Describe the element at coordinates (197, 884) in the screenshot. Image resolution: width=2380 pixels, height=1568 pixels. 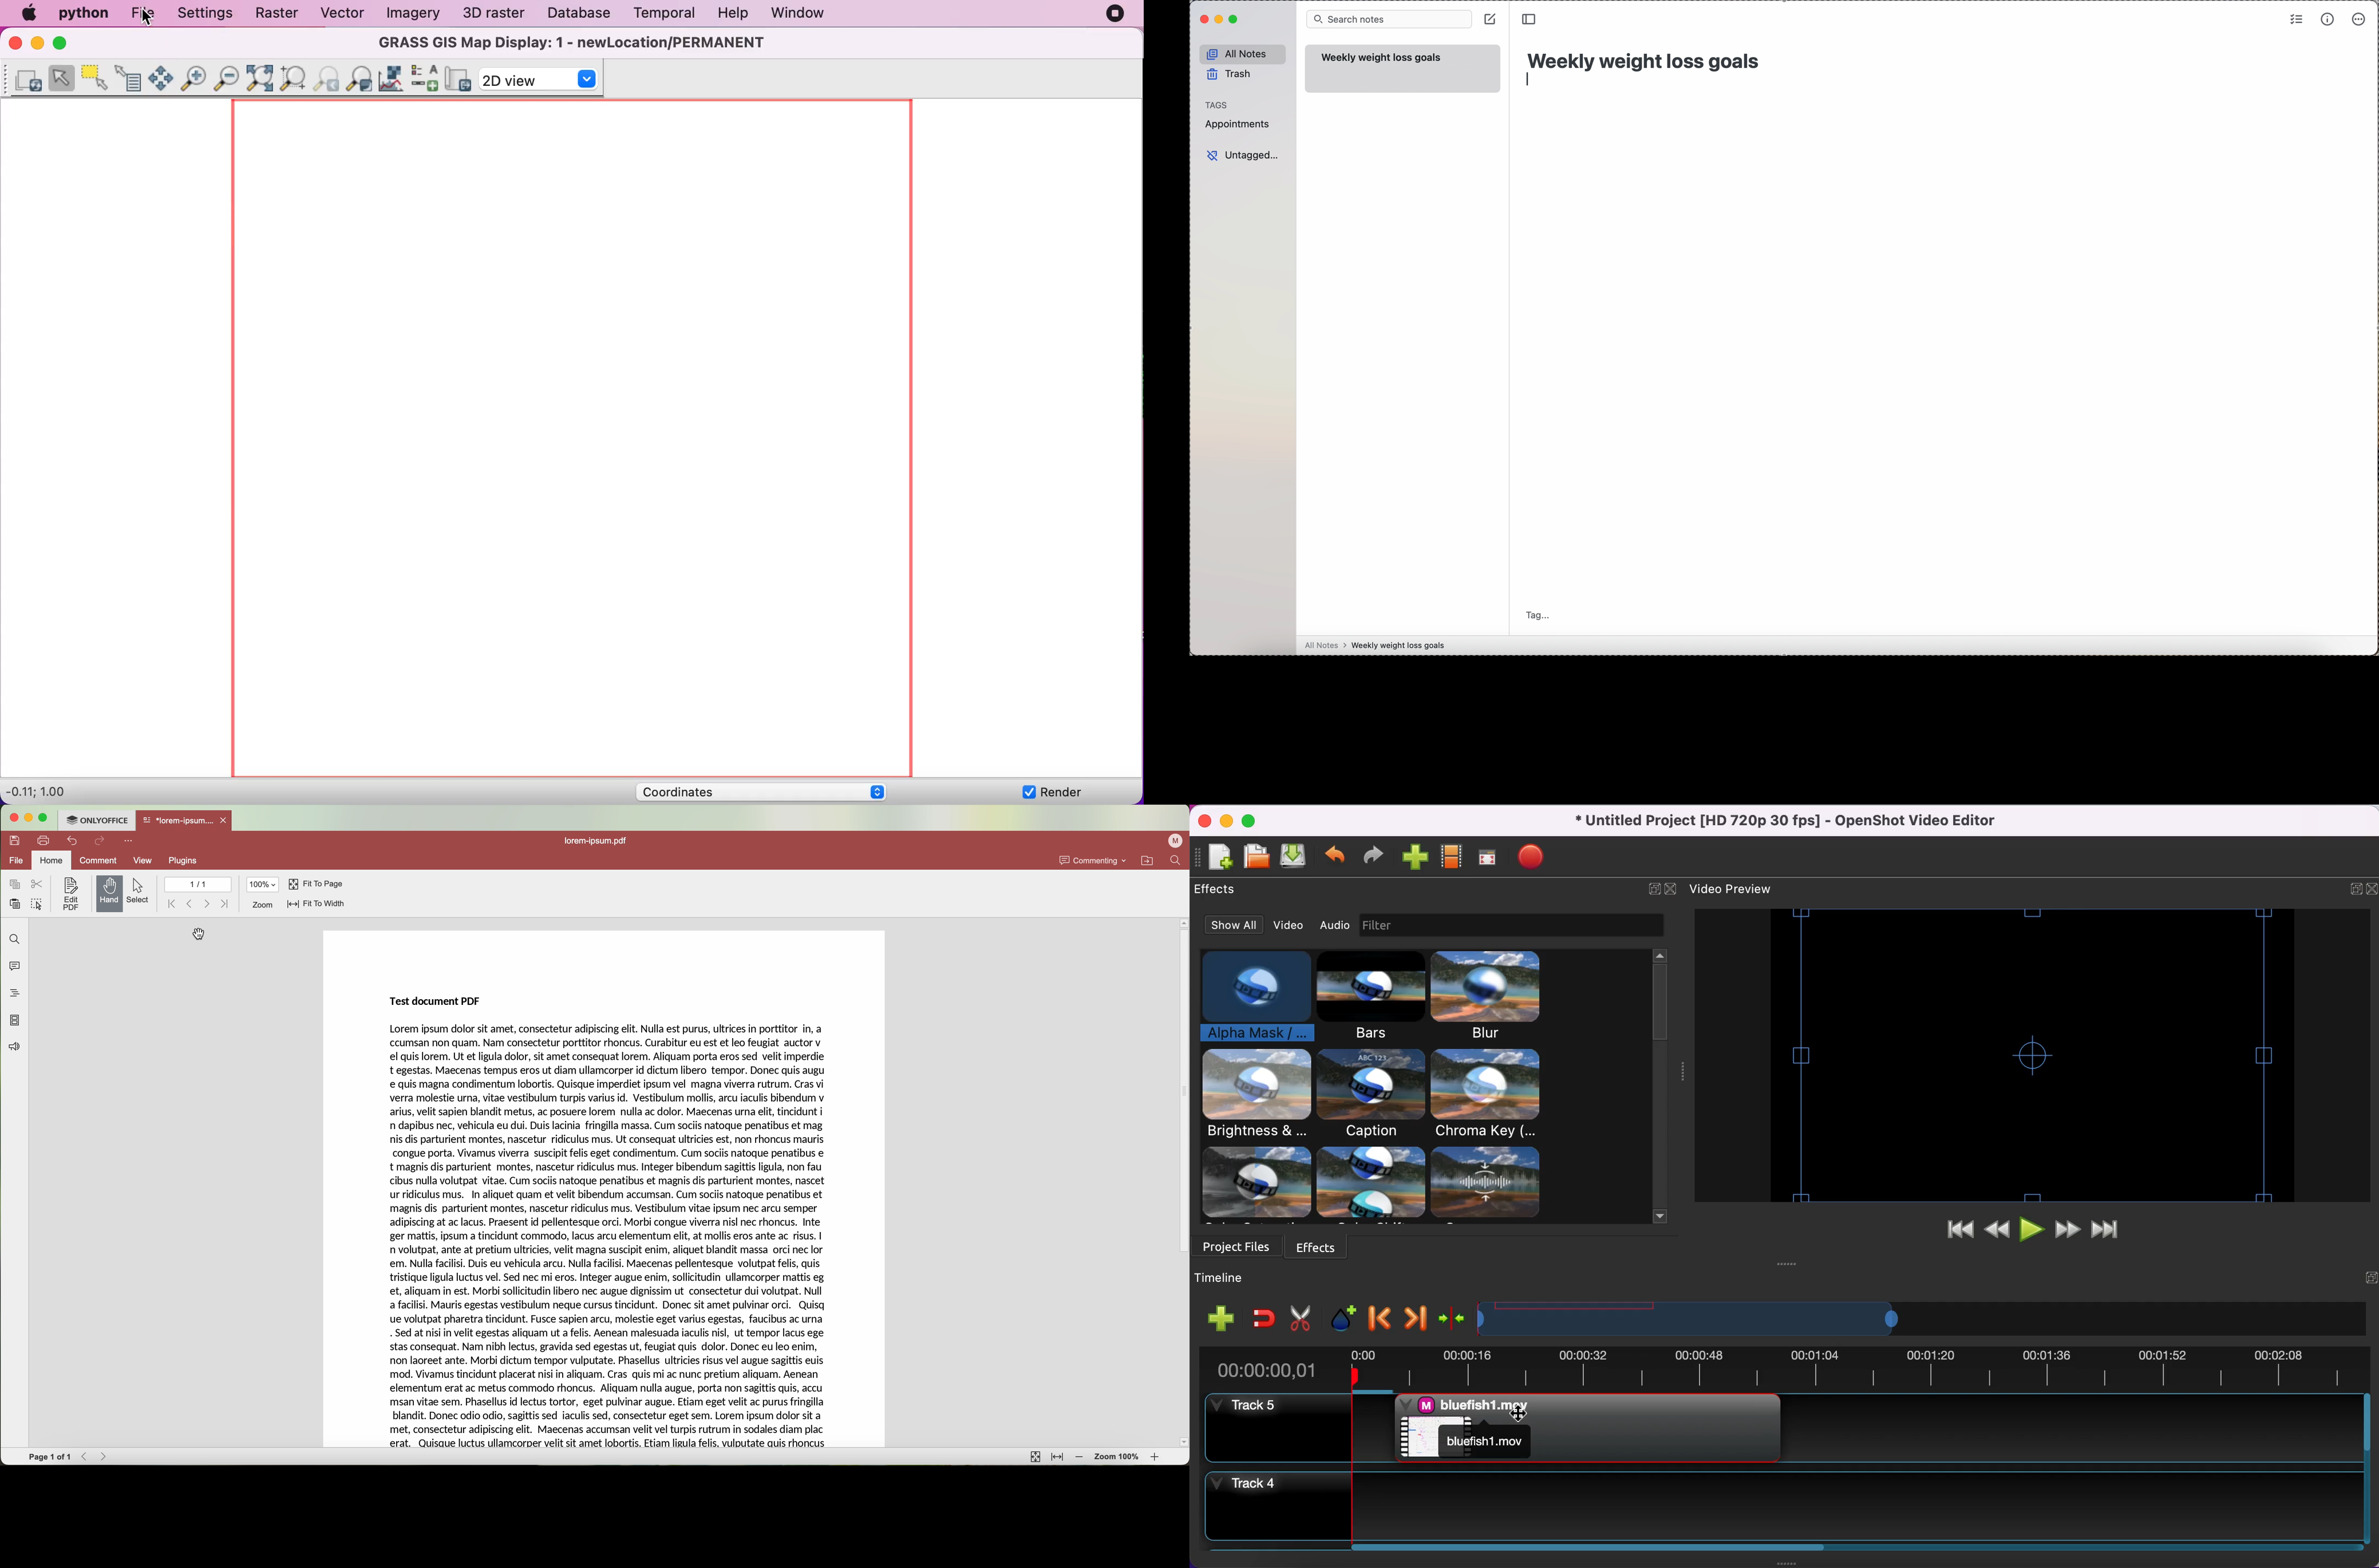
I see `1/1` at that location.